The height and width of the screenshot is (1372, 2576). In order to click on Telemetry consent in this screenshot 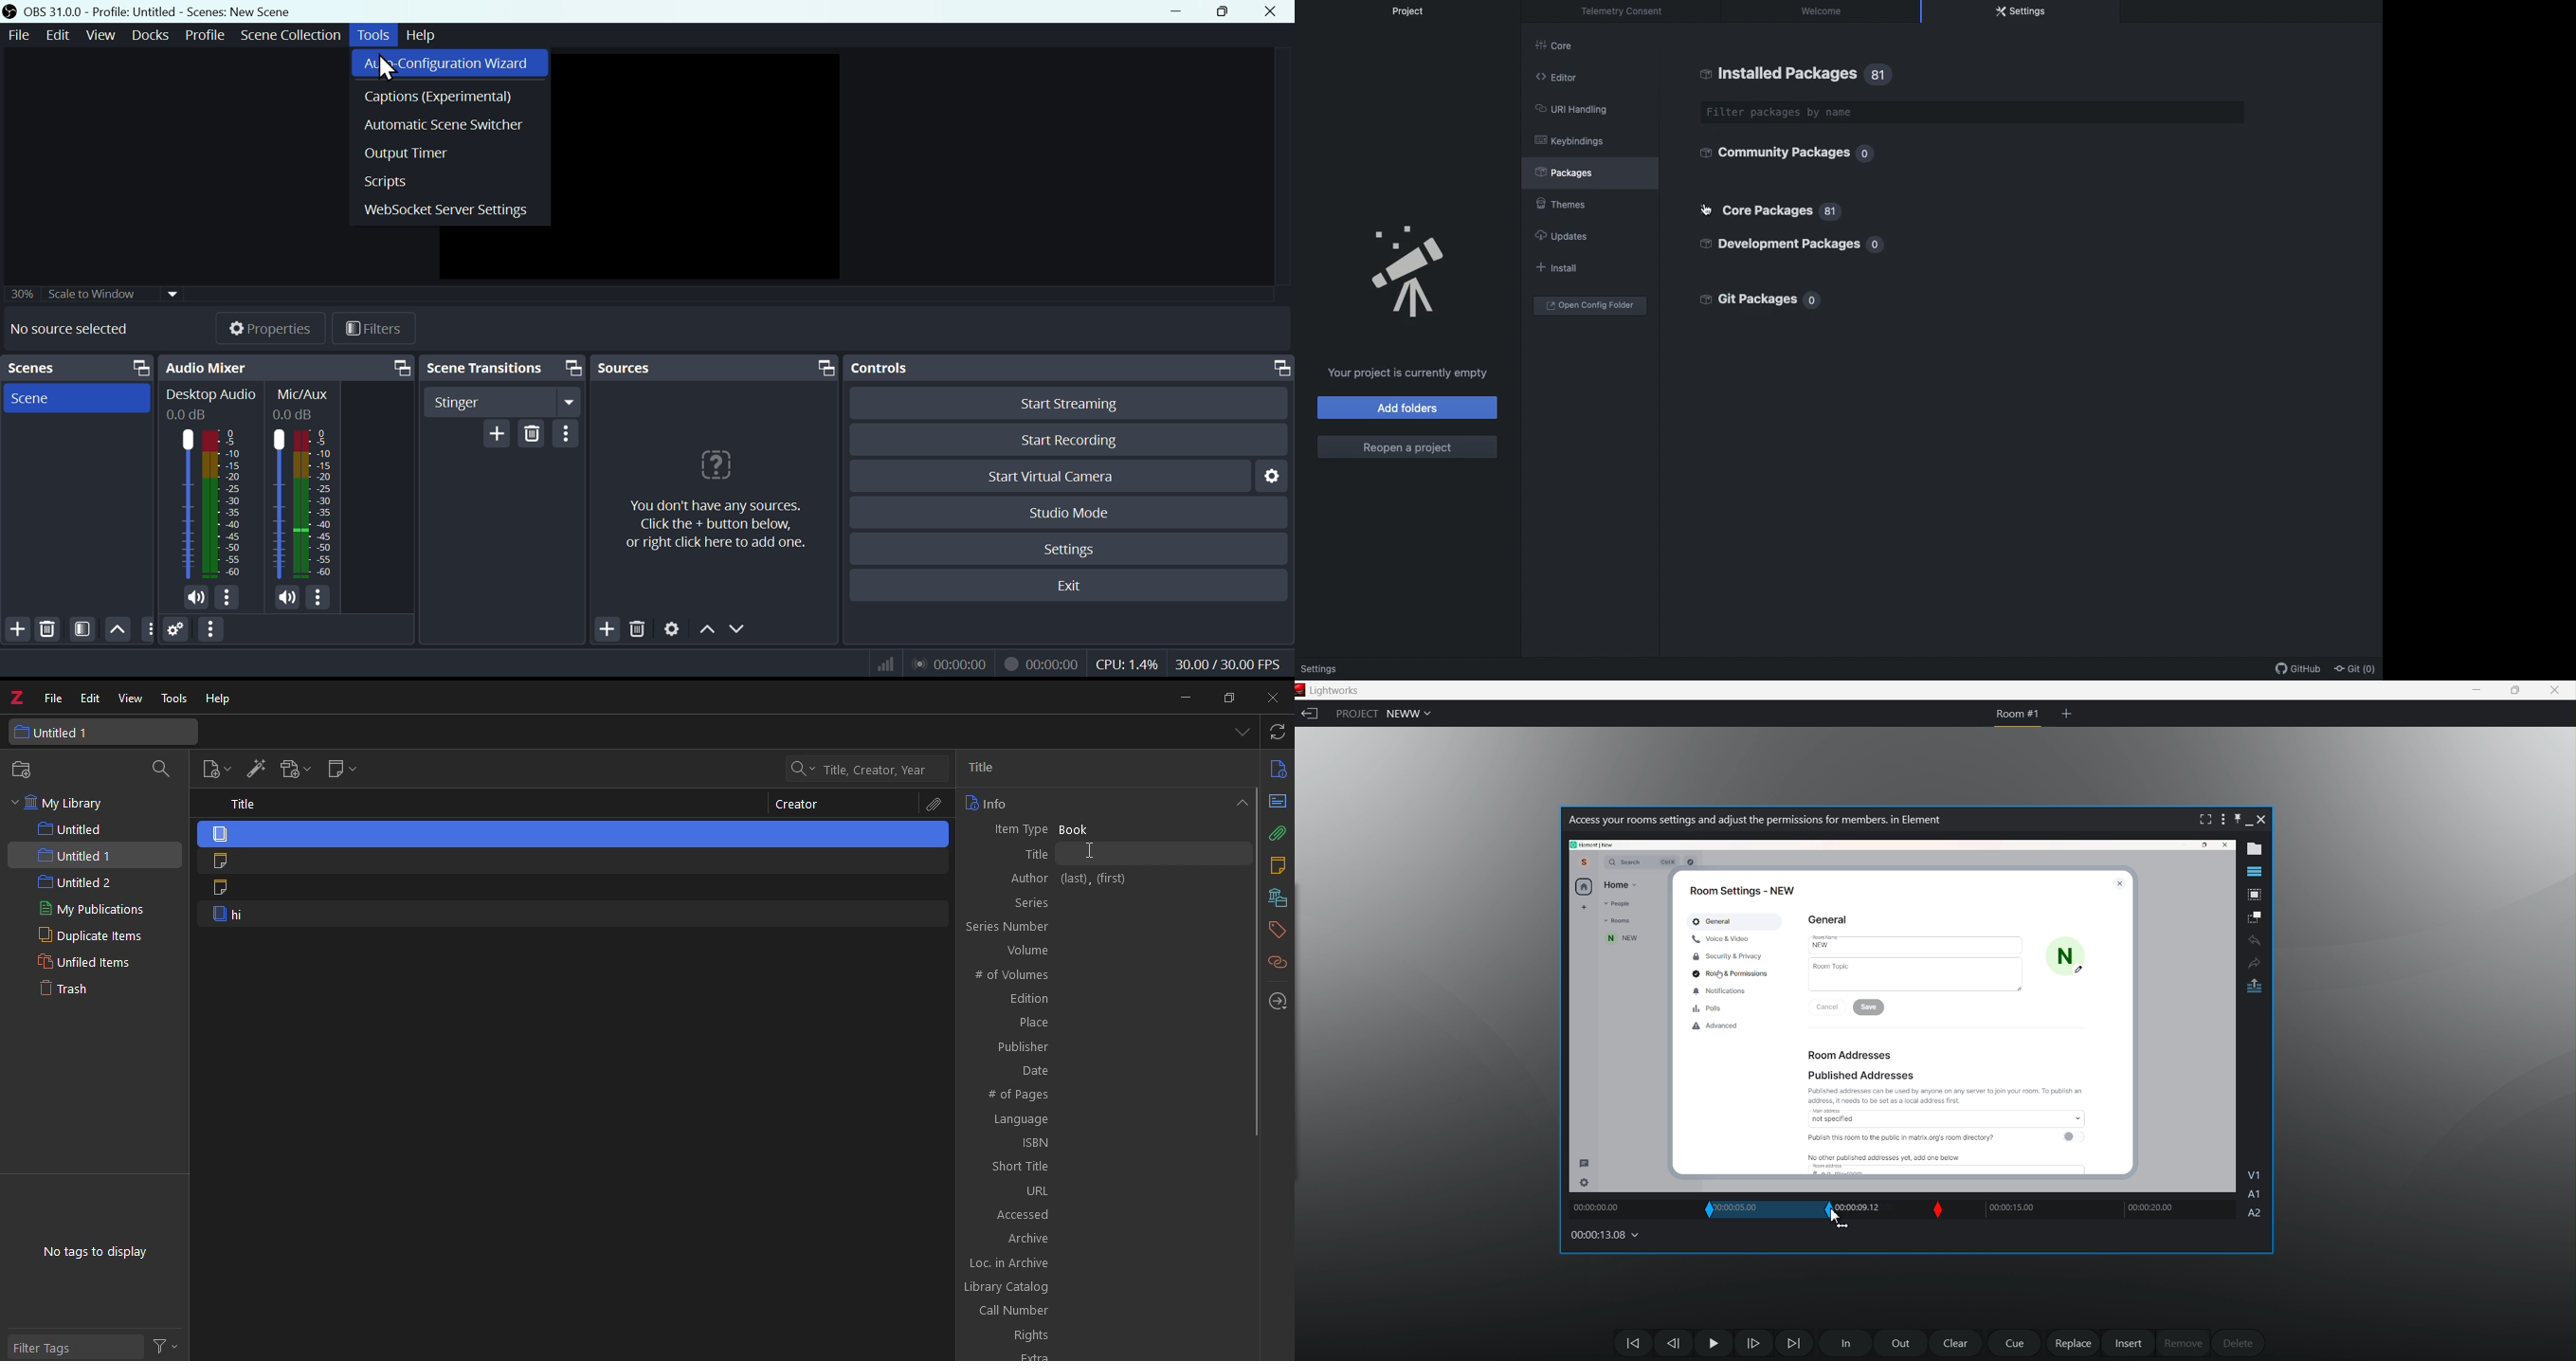, I will do `click(1627, 11)`.